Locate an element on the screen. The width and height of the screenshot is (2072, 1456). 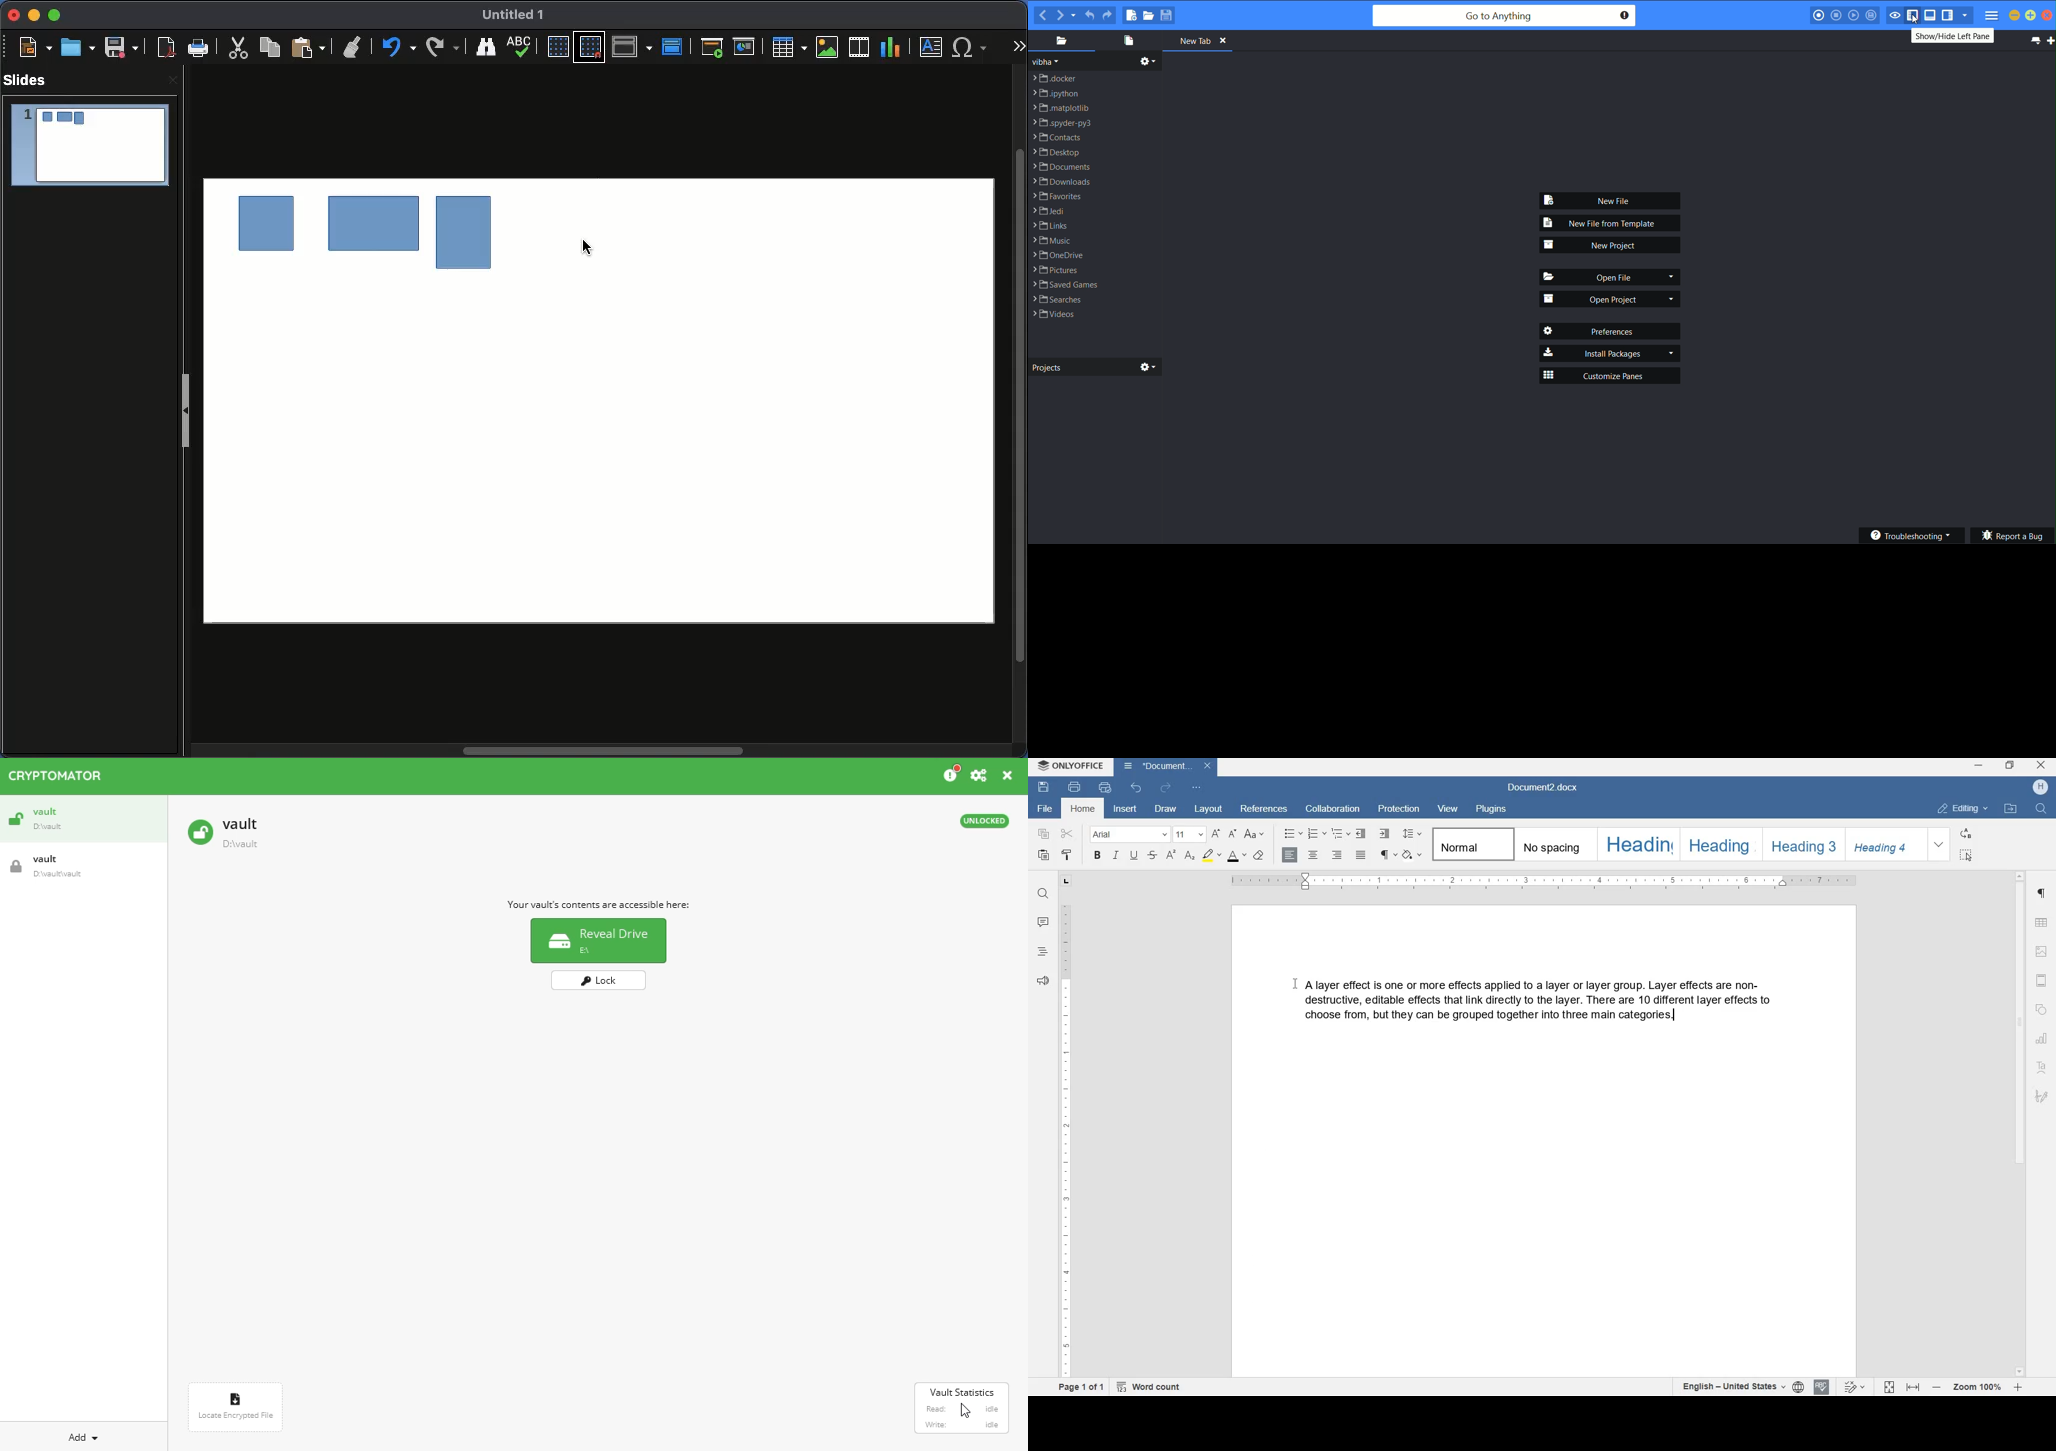
justified is located at coordinates (1362, 855).